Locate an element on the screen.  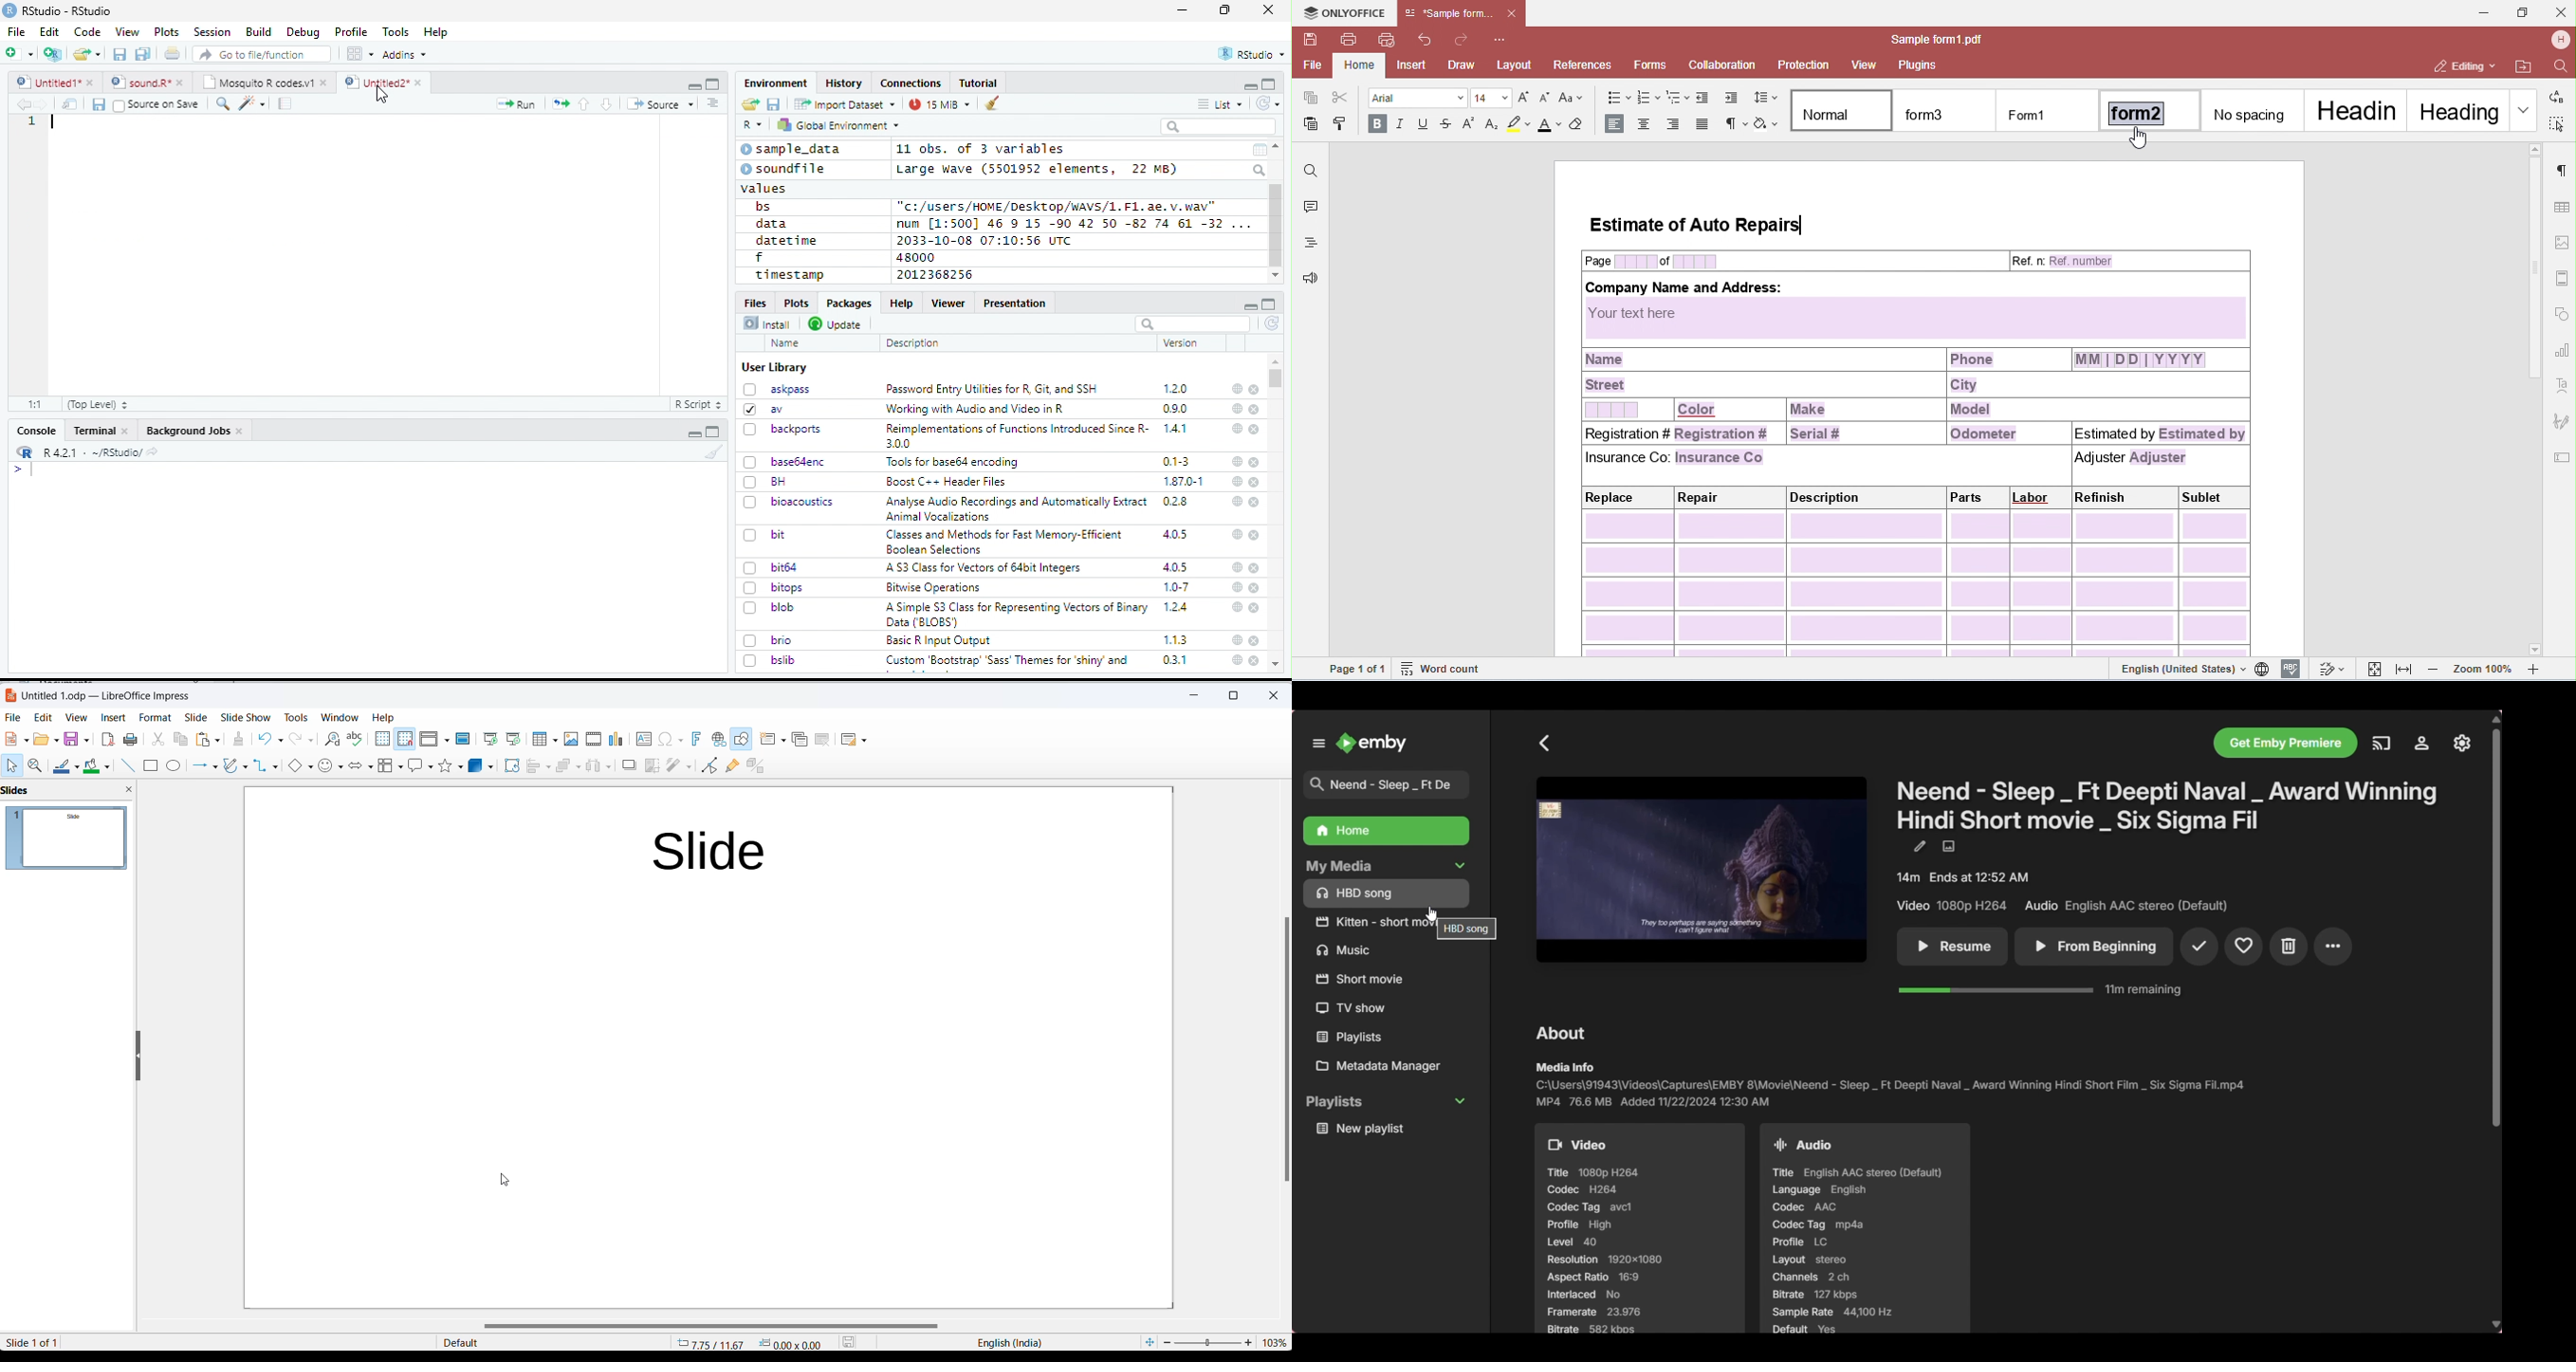
RStudio - RStudio is located at coordinates (67, 10).